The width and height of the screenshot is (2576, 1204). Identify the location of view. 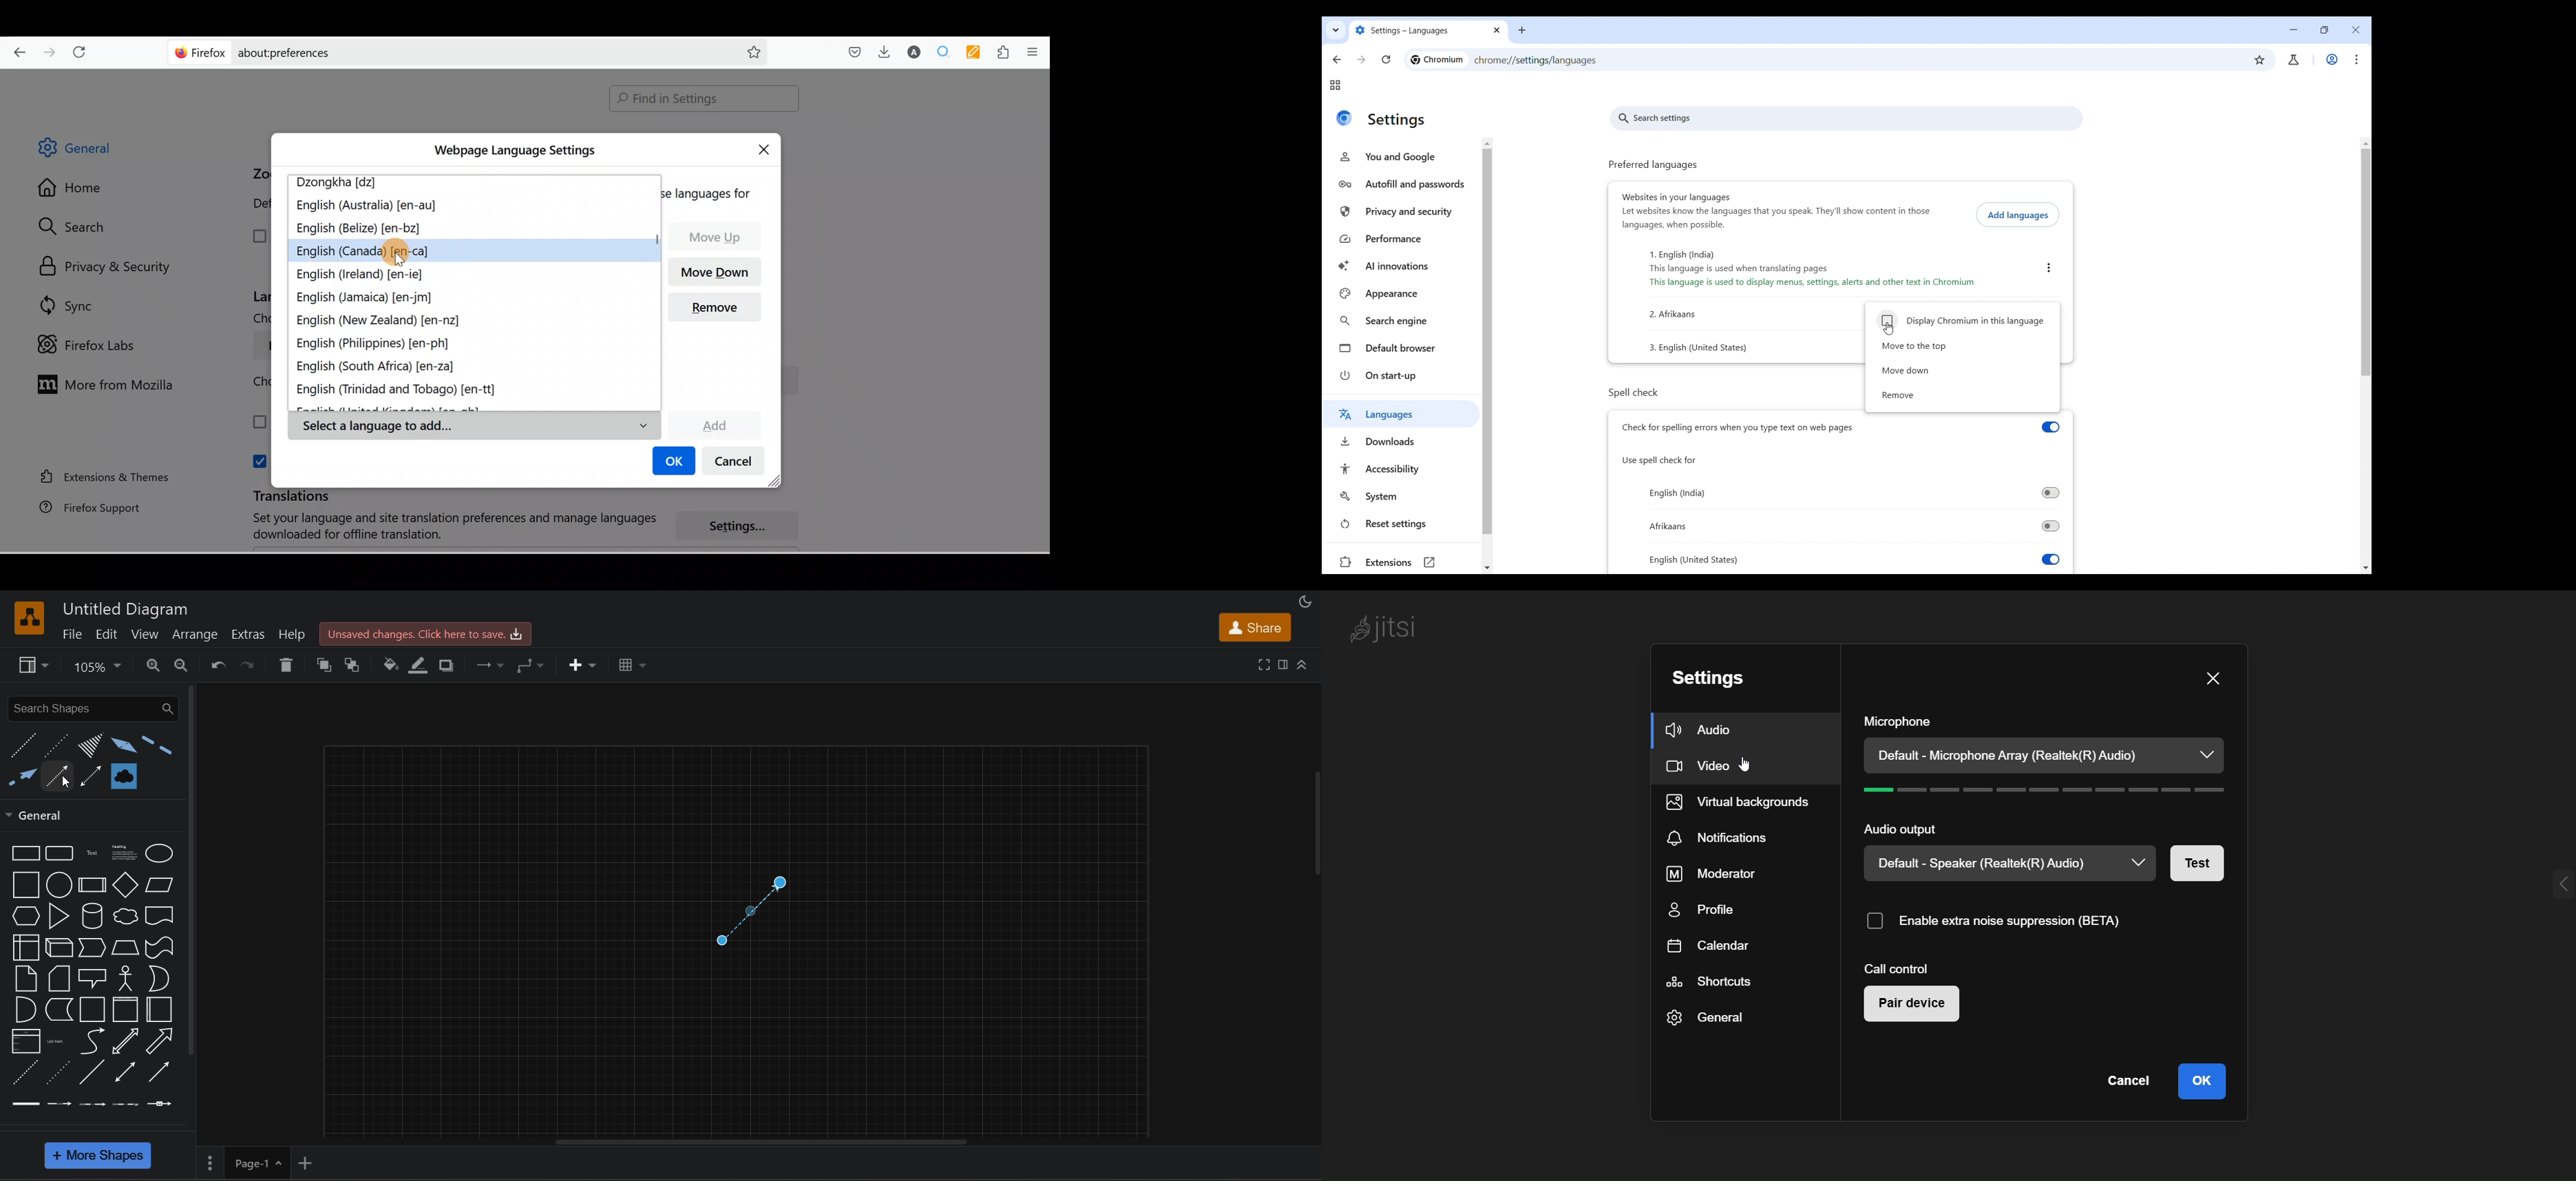
(33, 666).